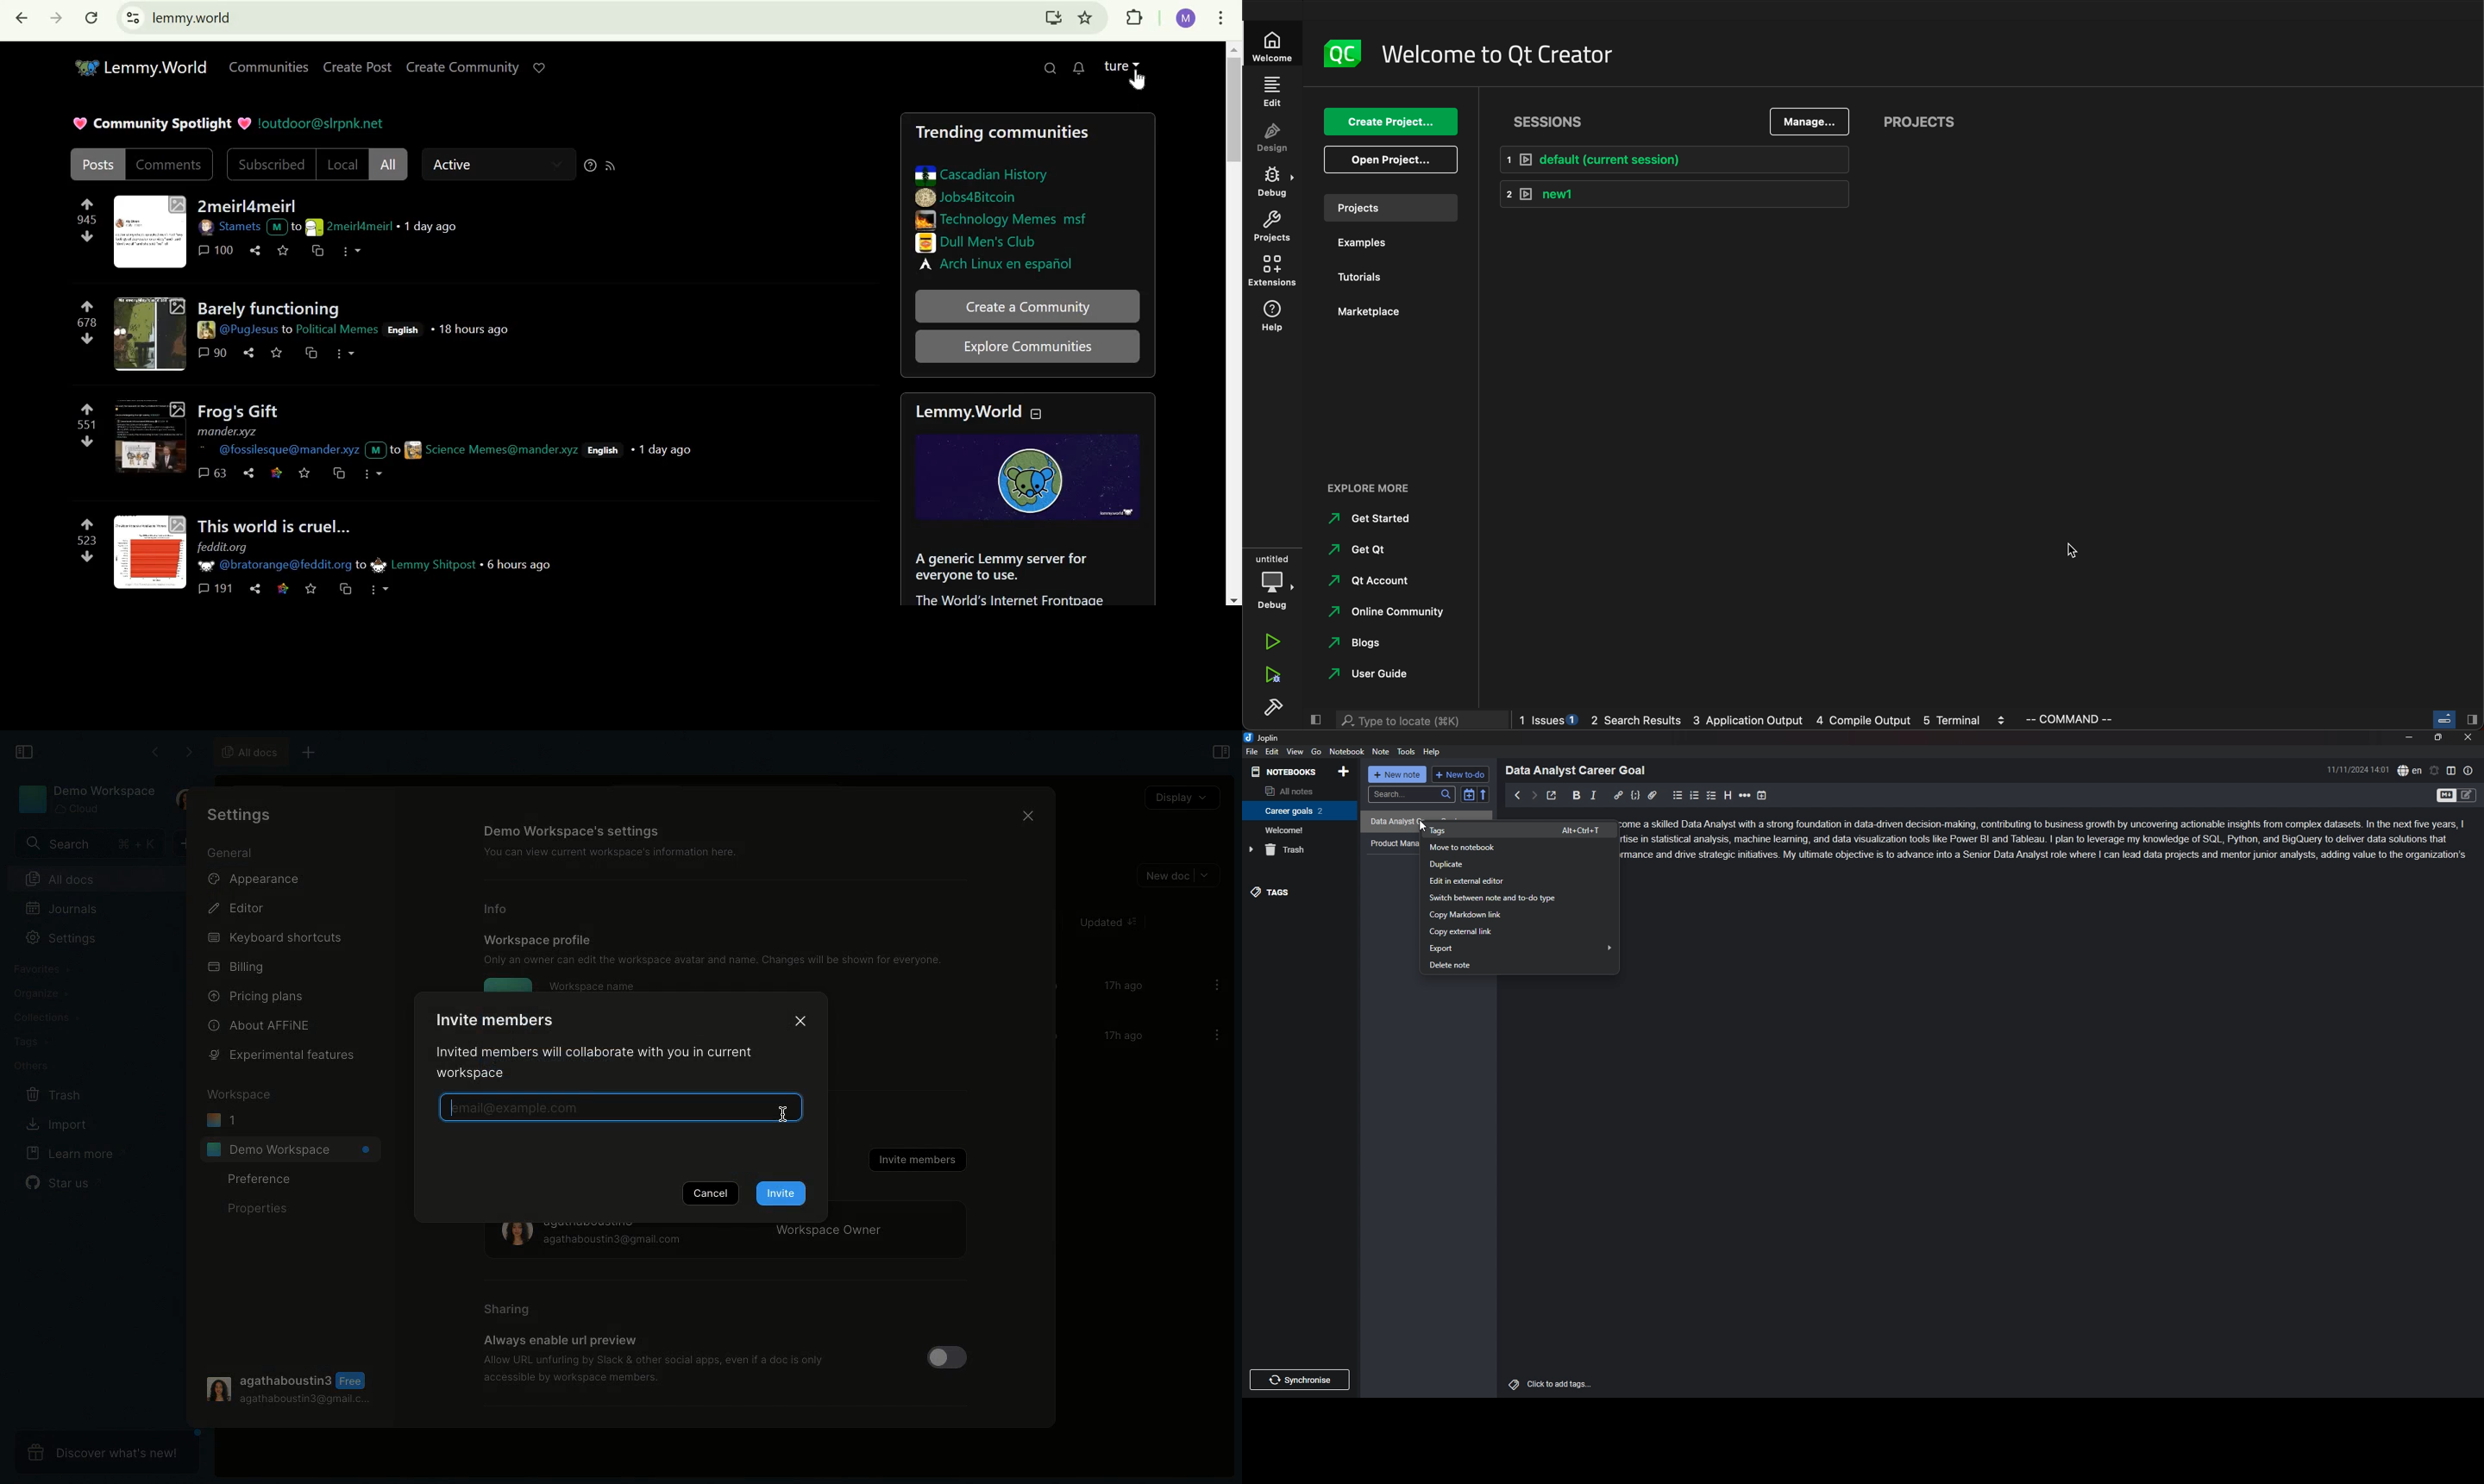  I want to click on thumbnail-2, so click(149, 334).